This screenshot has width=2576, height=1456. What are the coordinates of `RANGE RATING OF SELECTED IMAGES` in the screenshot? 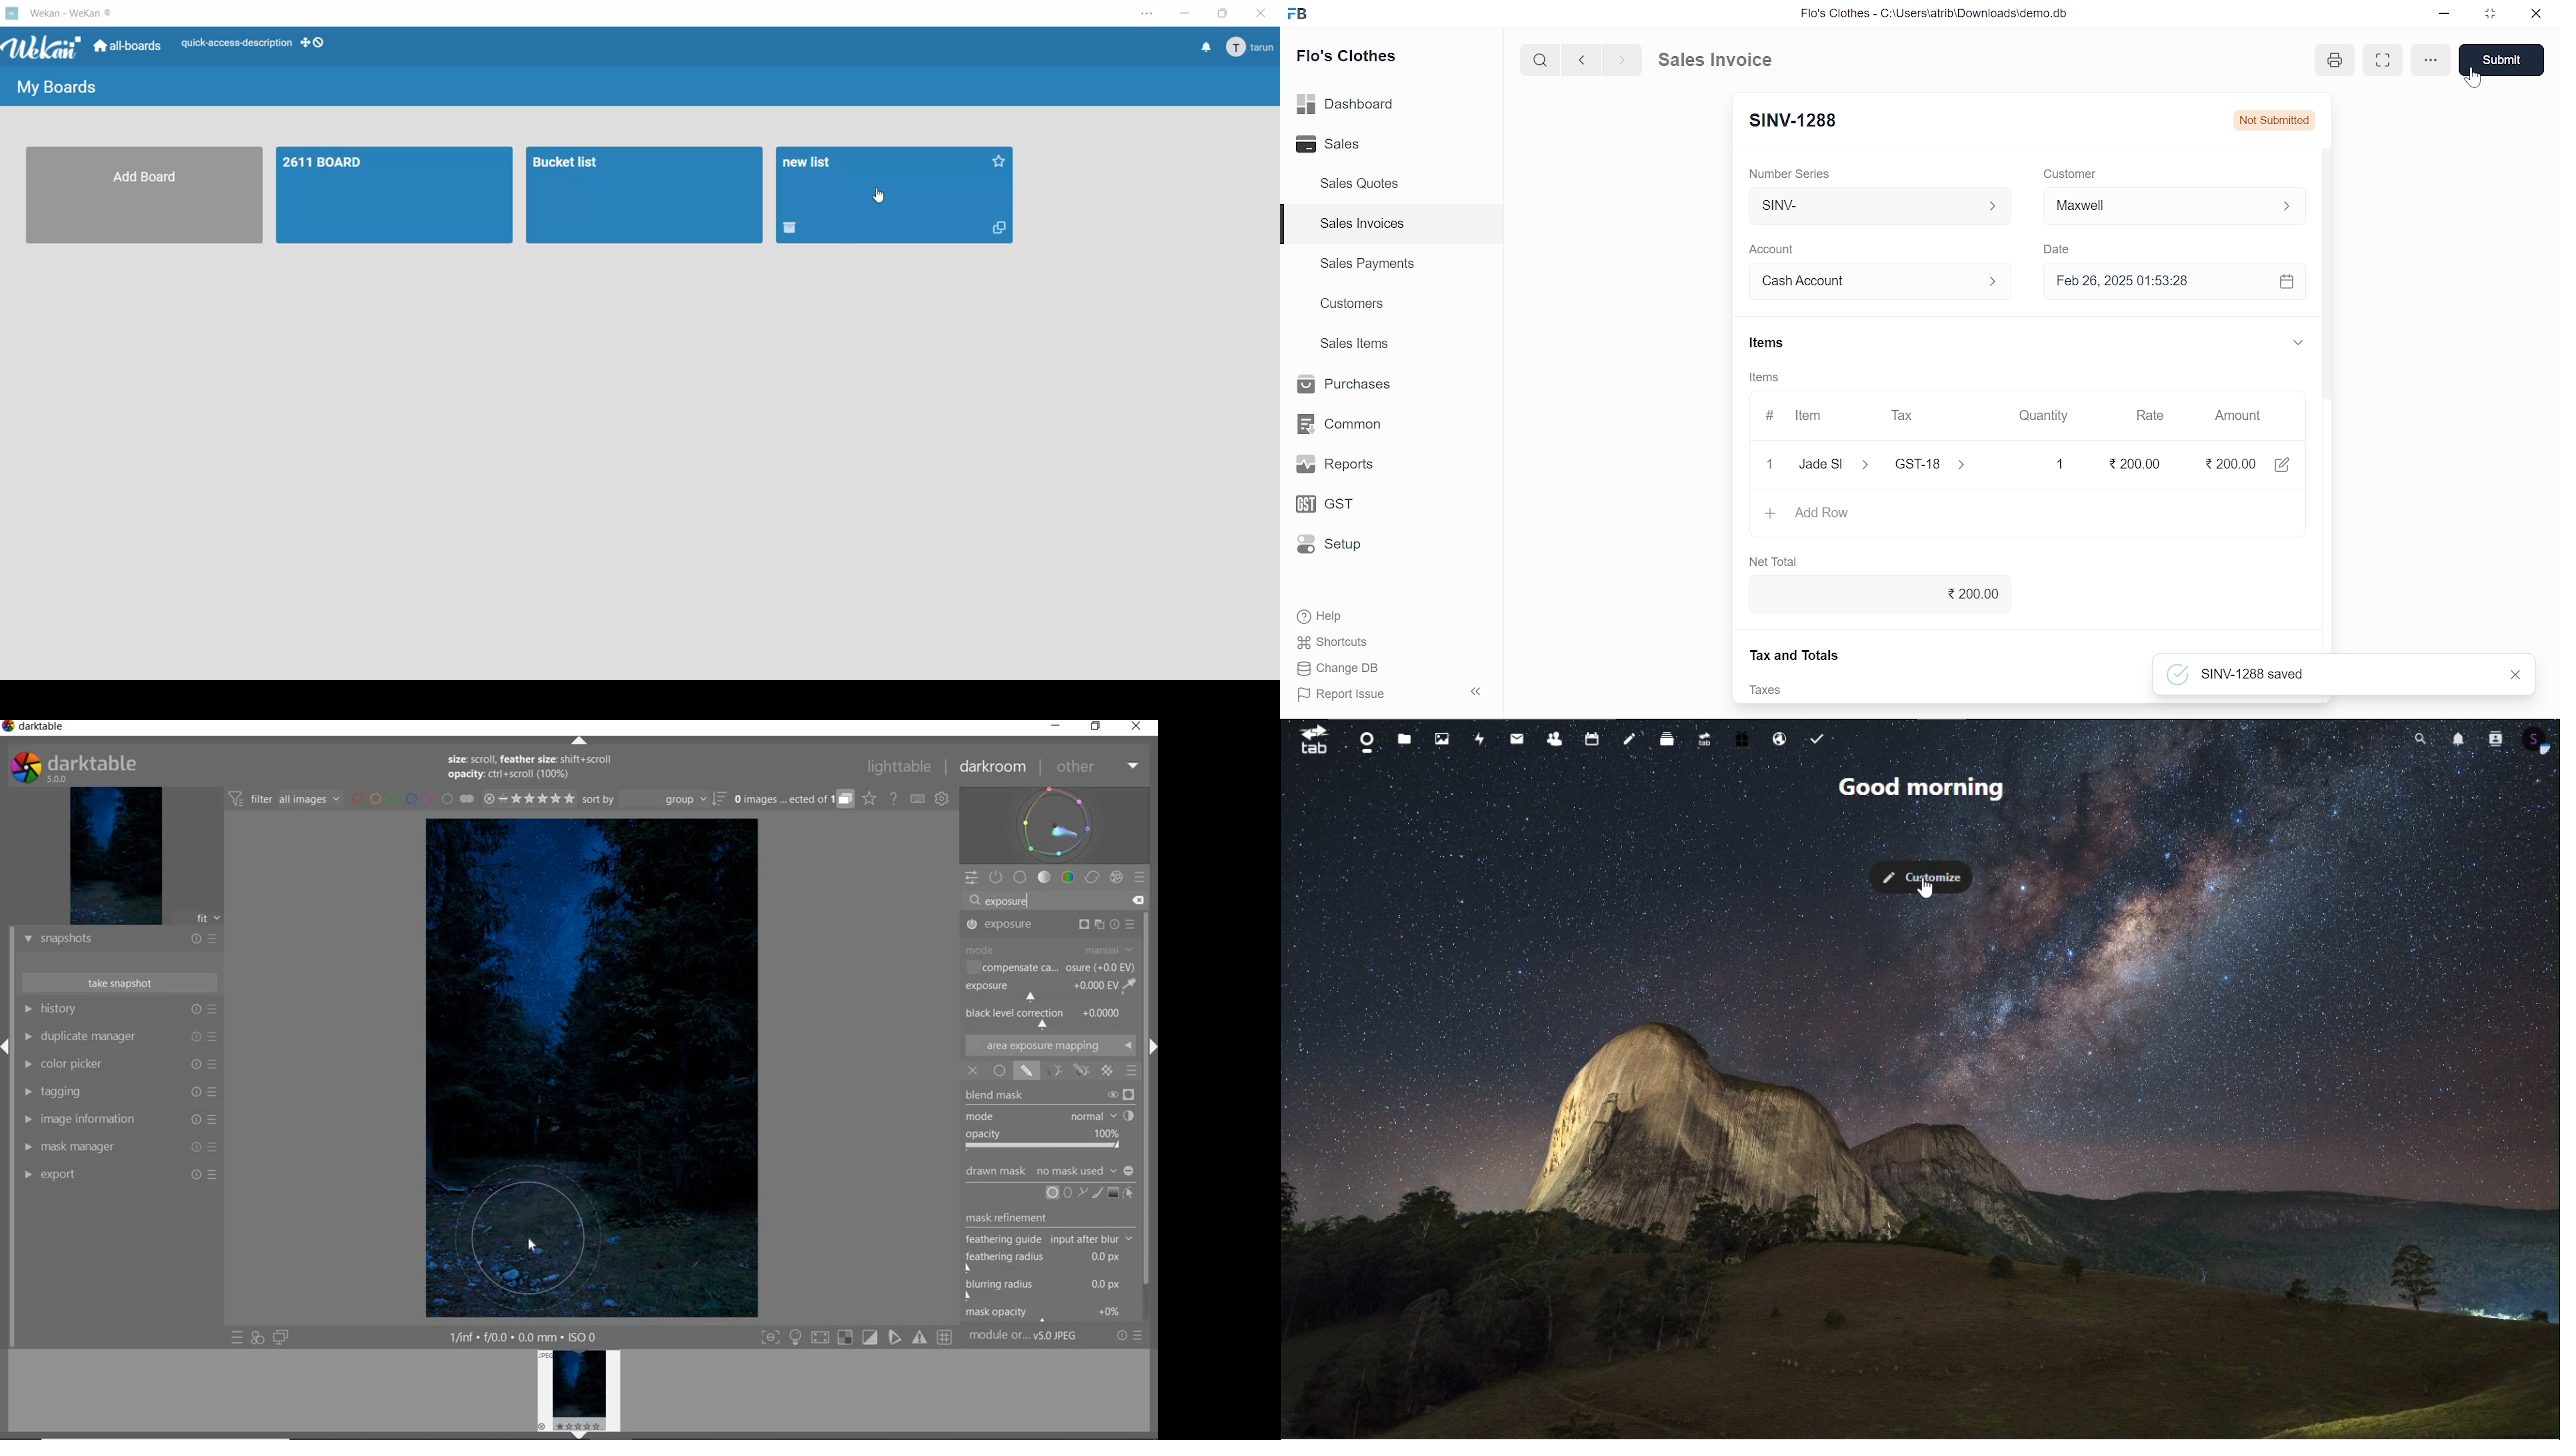 It's located at (529, 799).